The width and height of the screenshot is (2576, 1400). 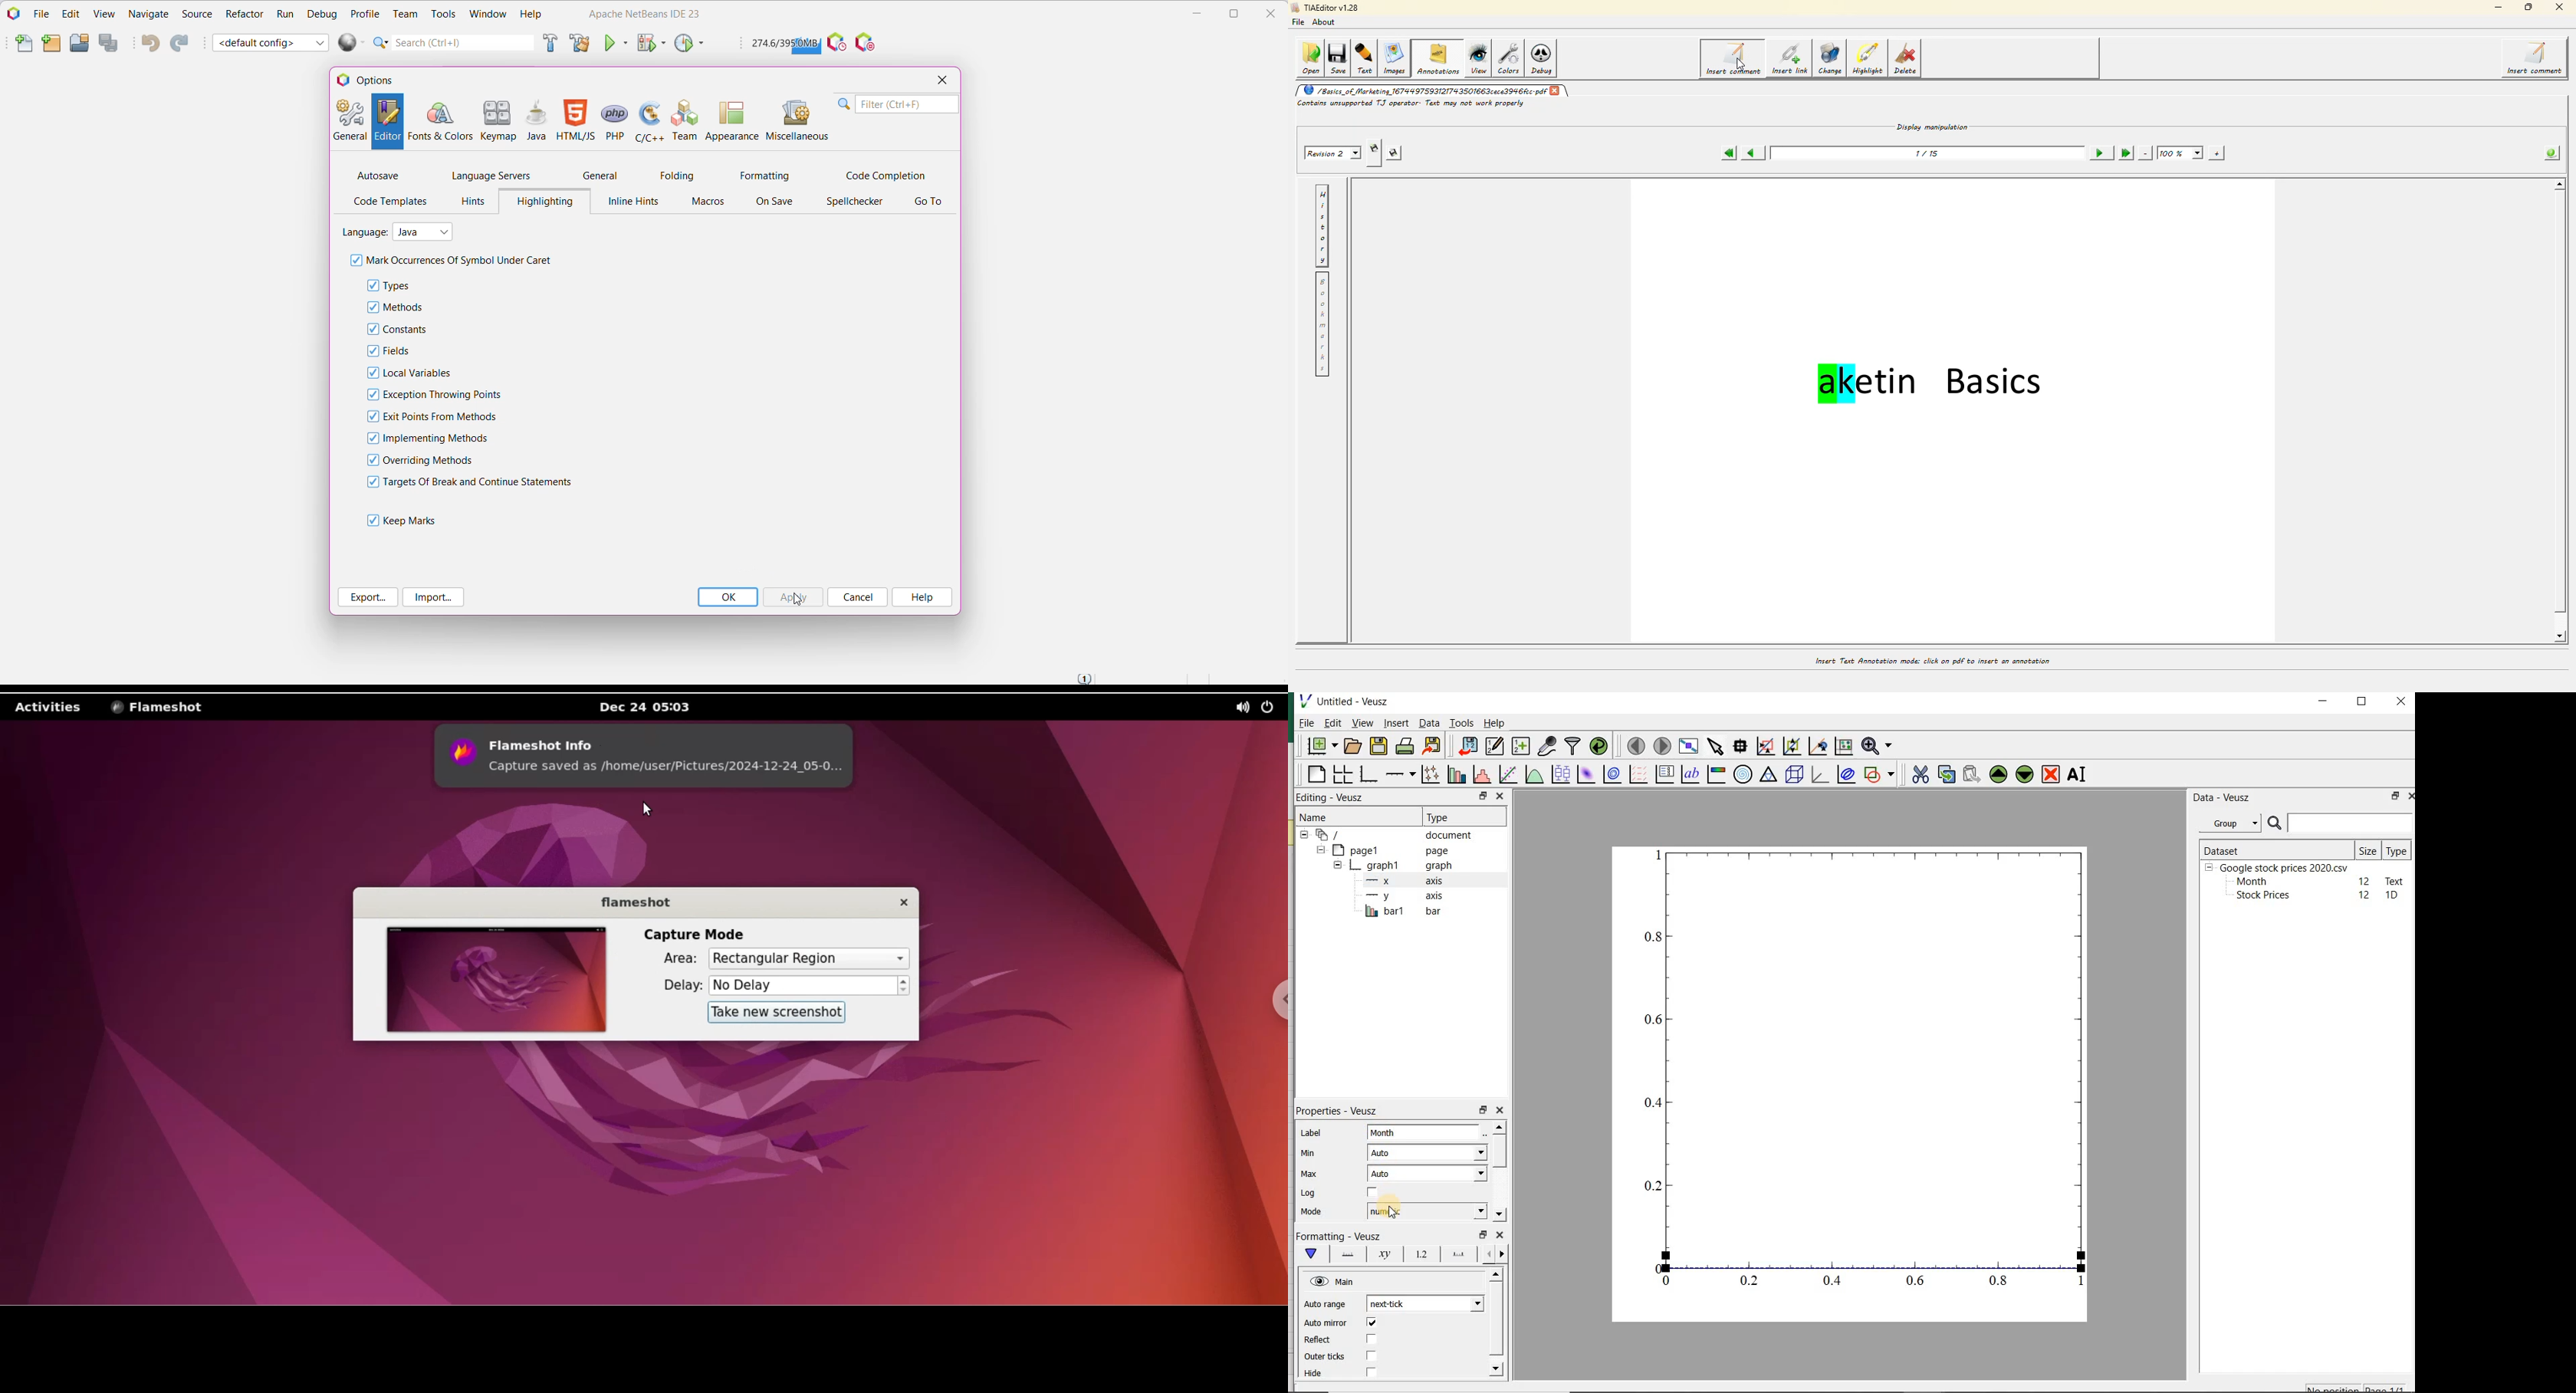 I want to click on close, so click(x=1501, y=1110).